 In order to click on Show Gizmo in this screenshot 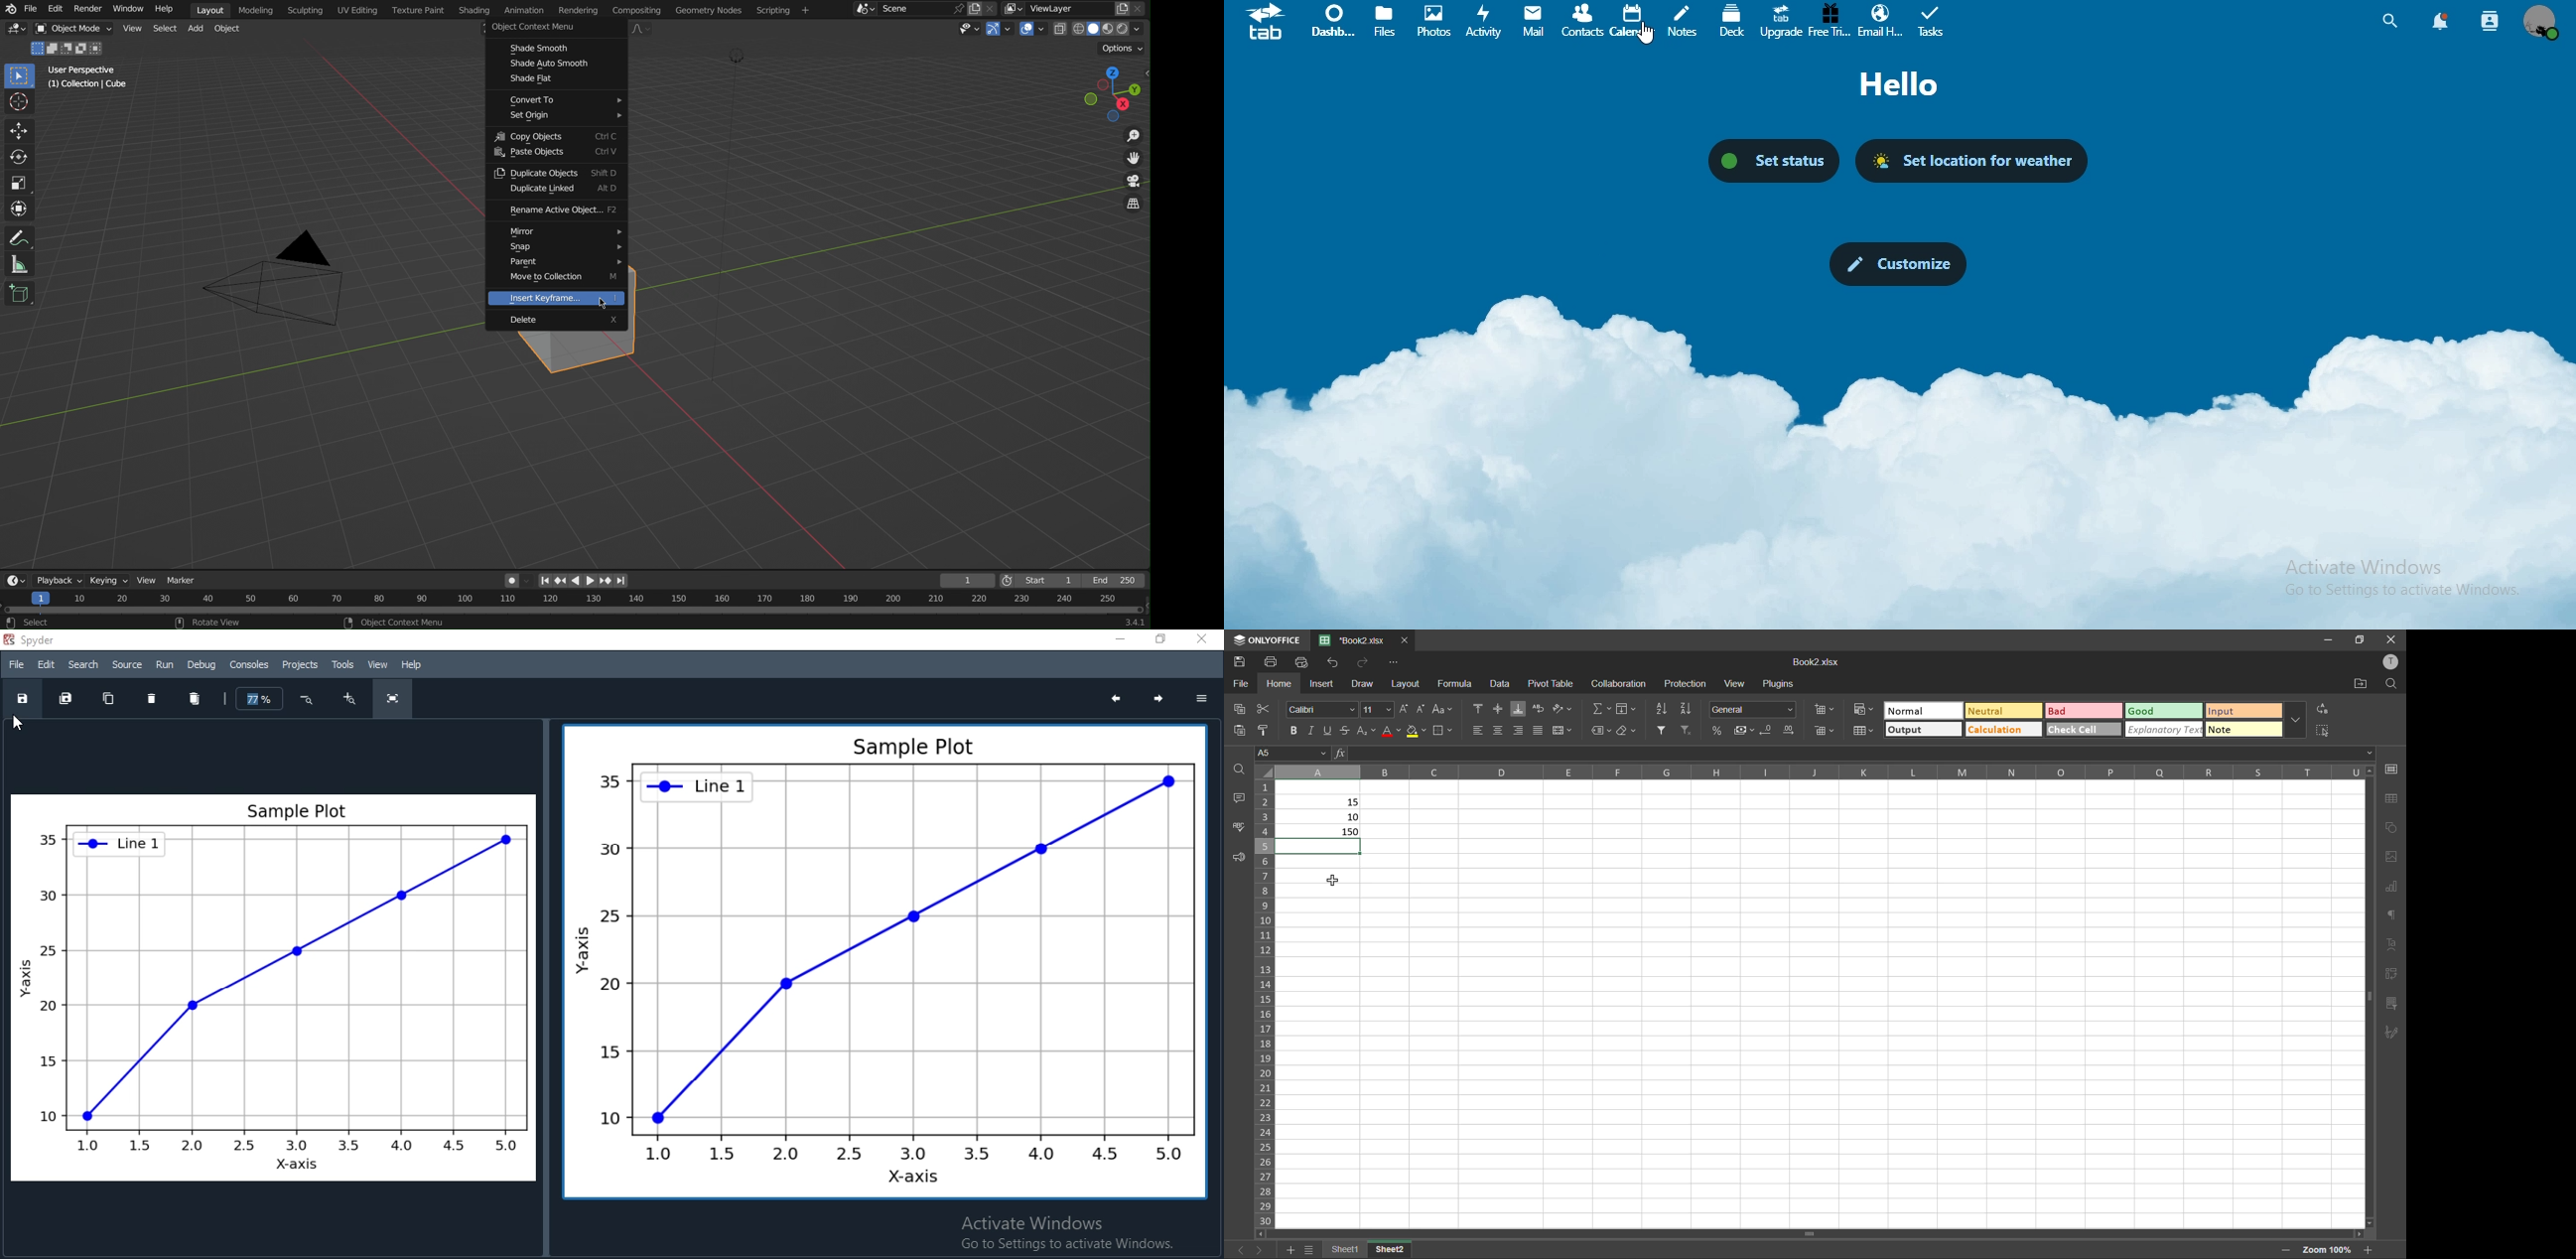, I will do `click(1000, 31)`.